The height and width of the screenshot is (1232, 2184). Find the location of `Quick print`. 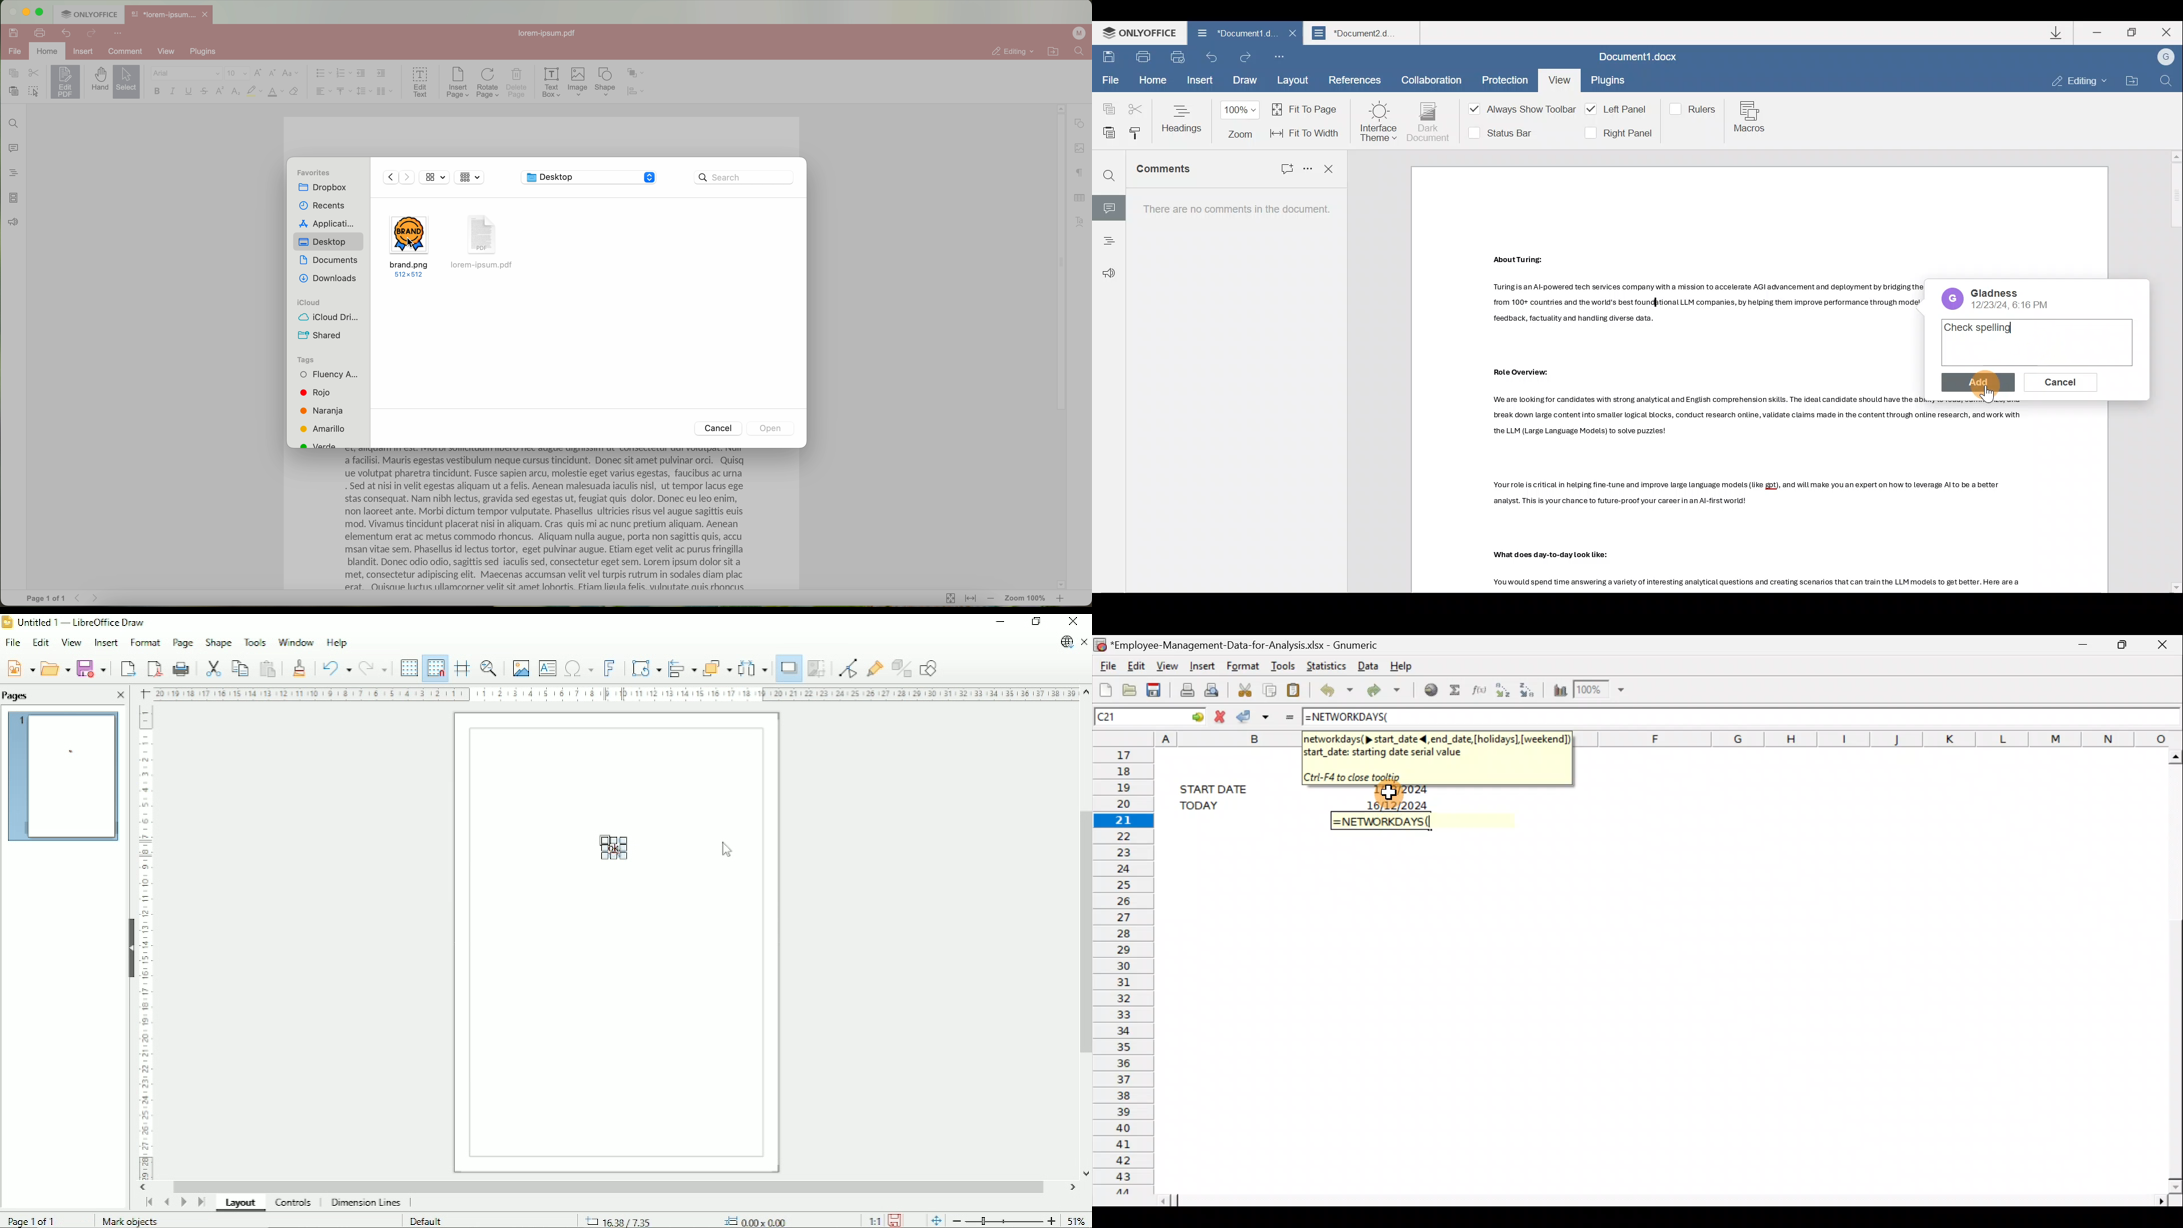

Quick print is located at coordinates (1181, 58).